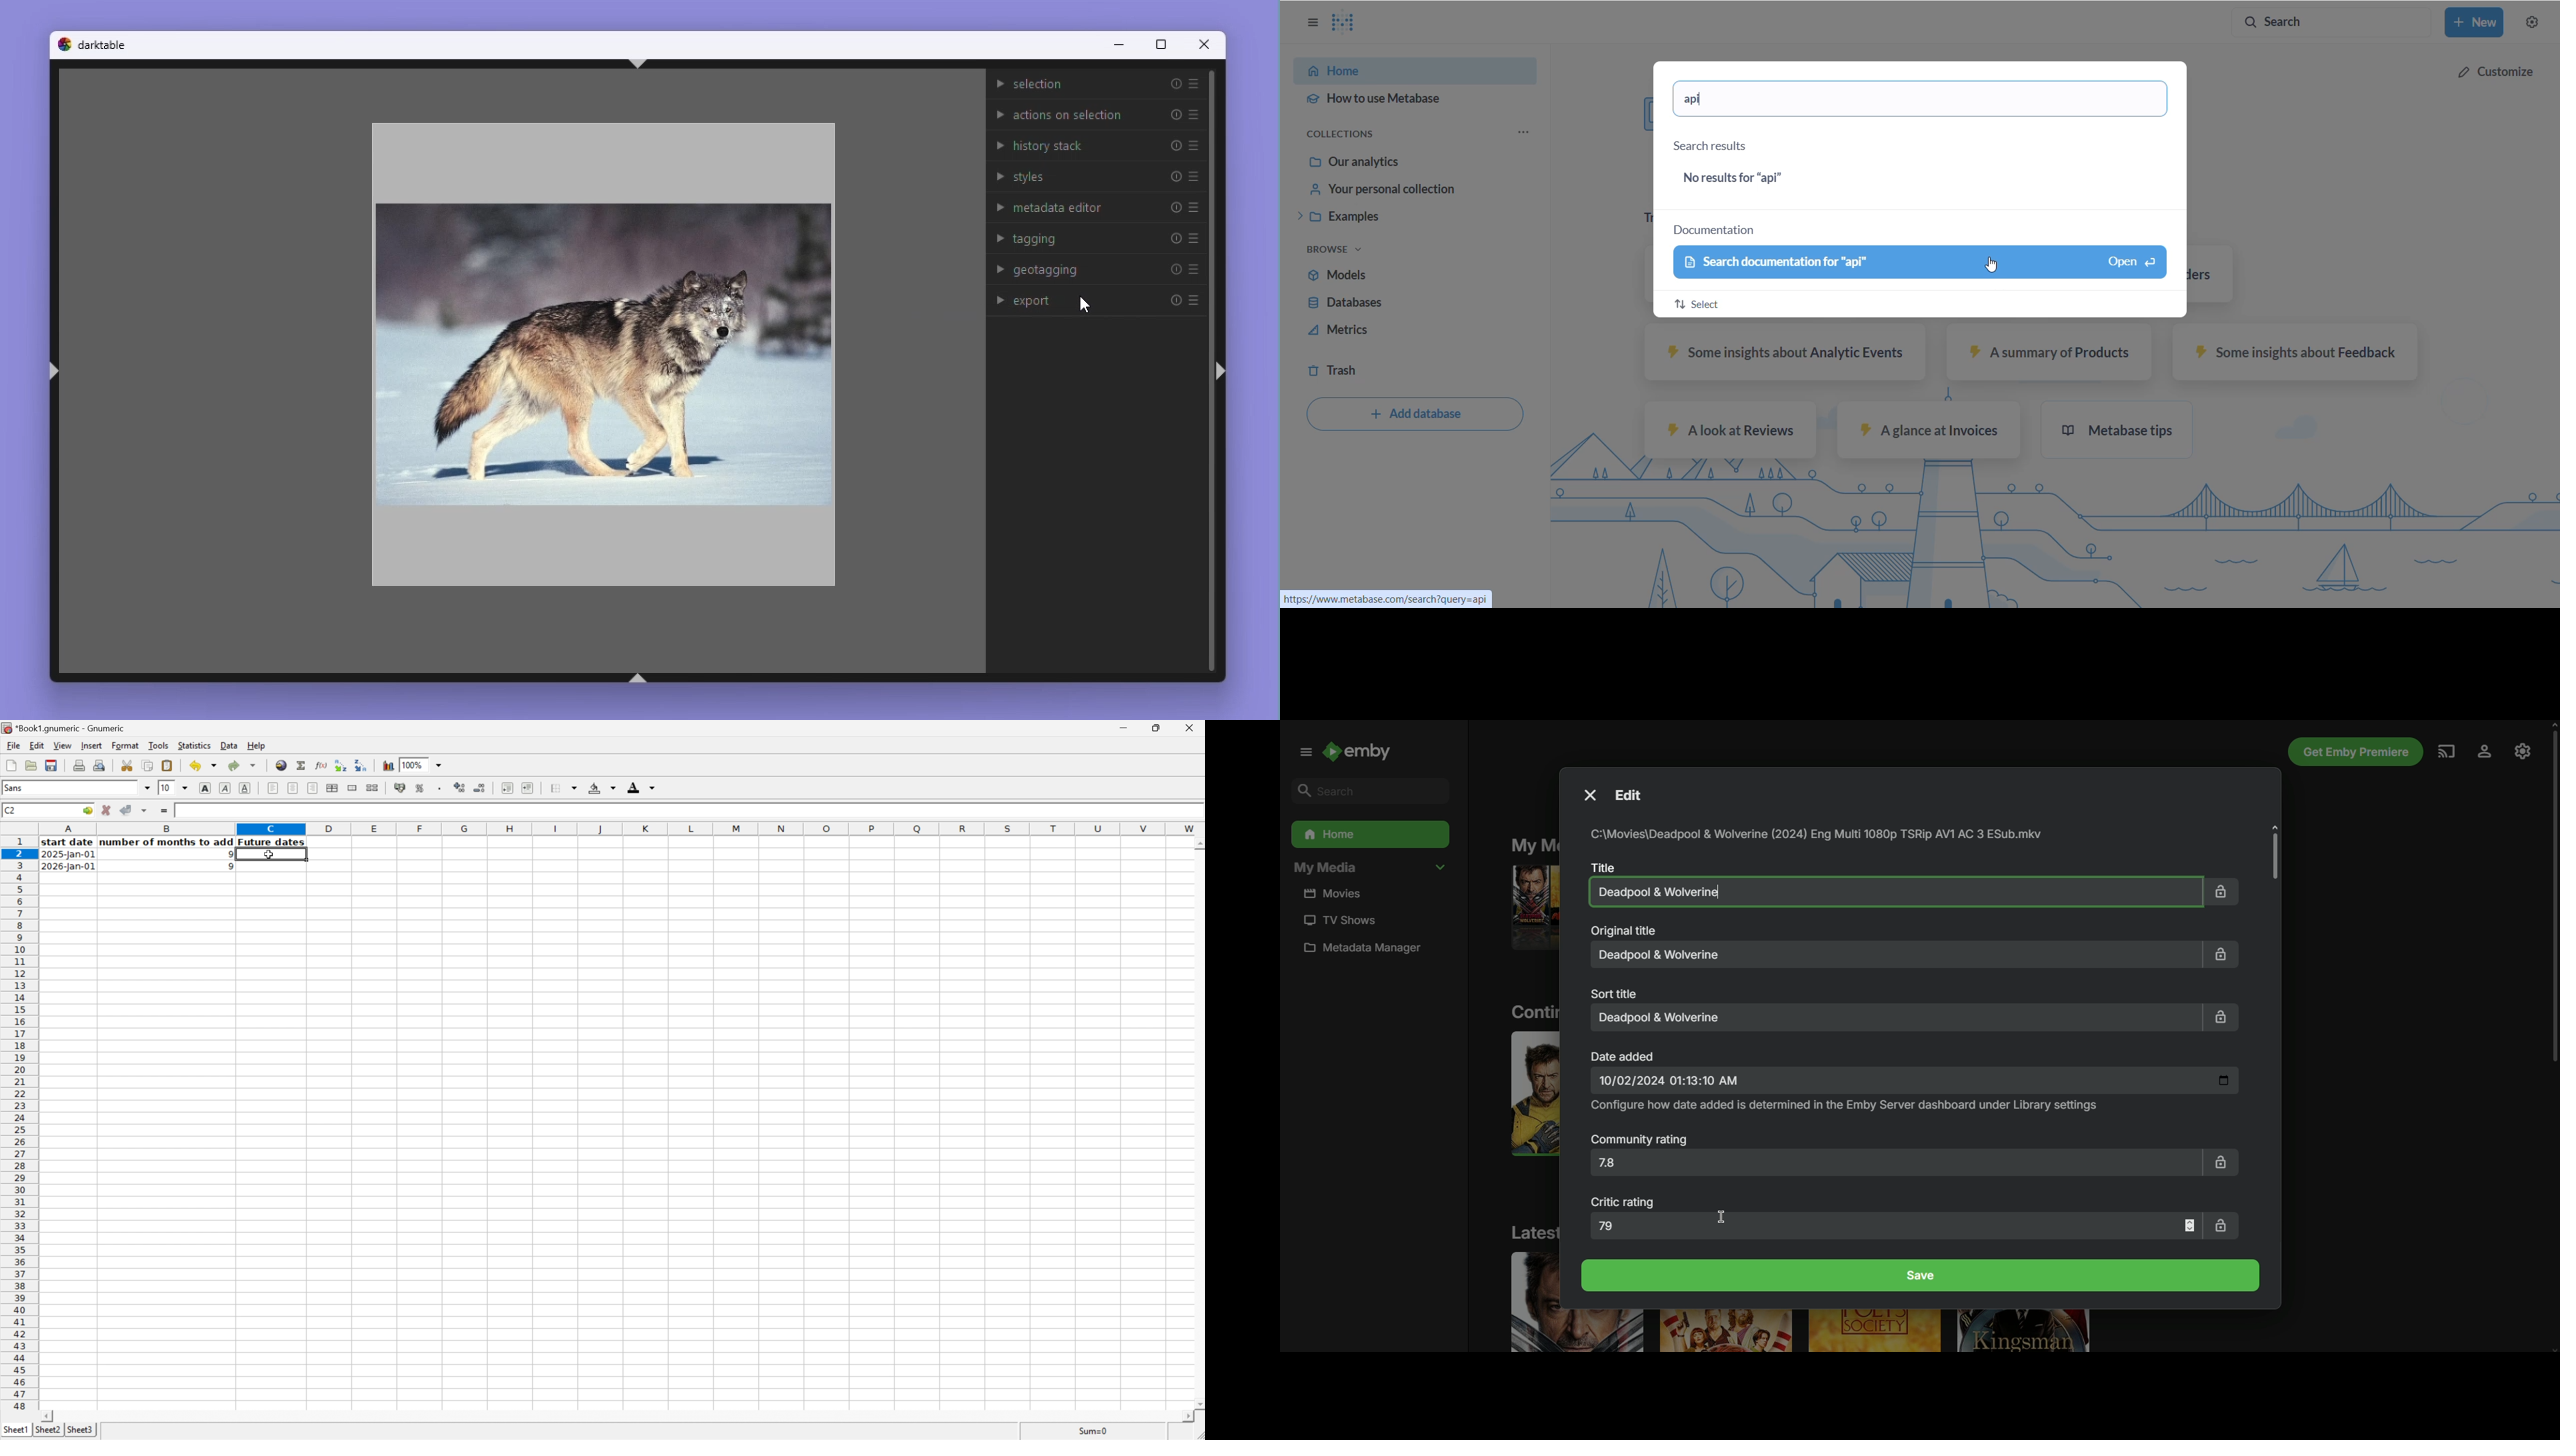  I want to click on Align Left, so click(272, 788).